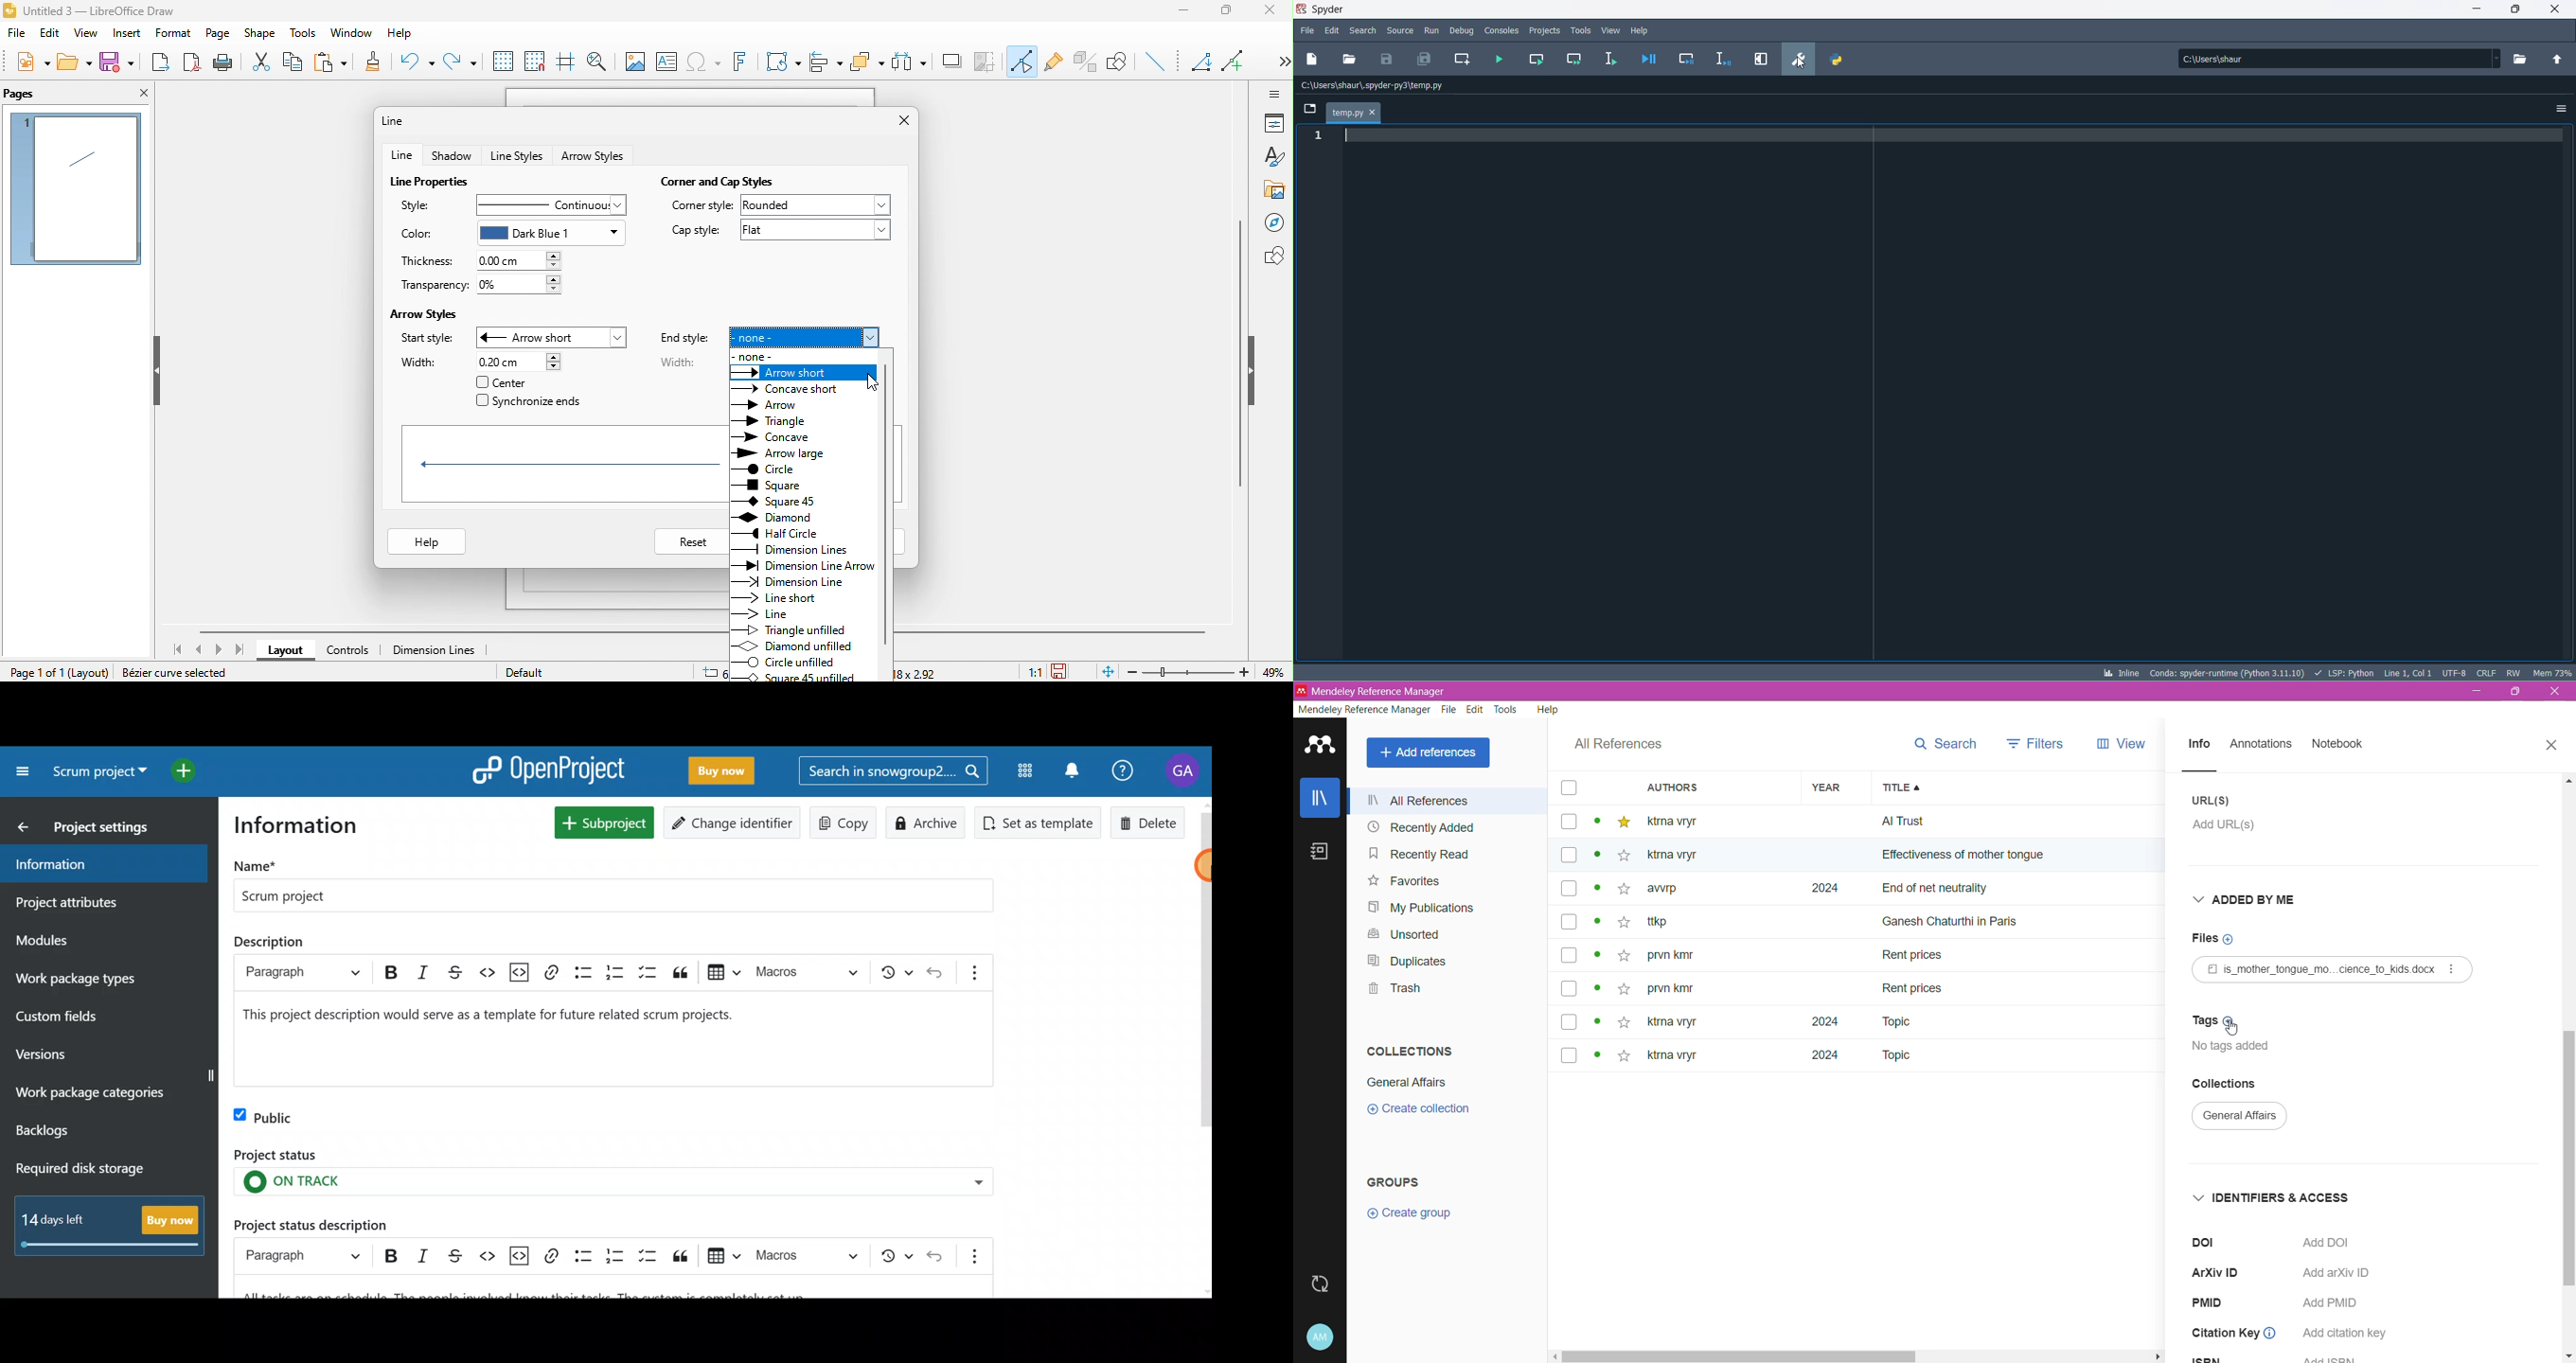 The image size is (2576, 1372). Describe the element at coordinates (141, 95) in the screenshot. I see `close` at that location.